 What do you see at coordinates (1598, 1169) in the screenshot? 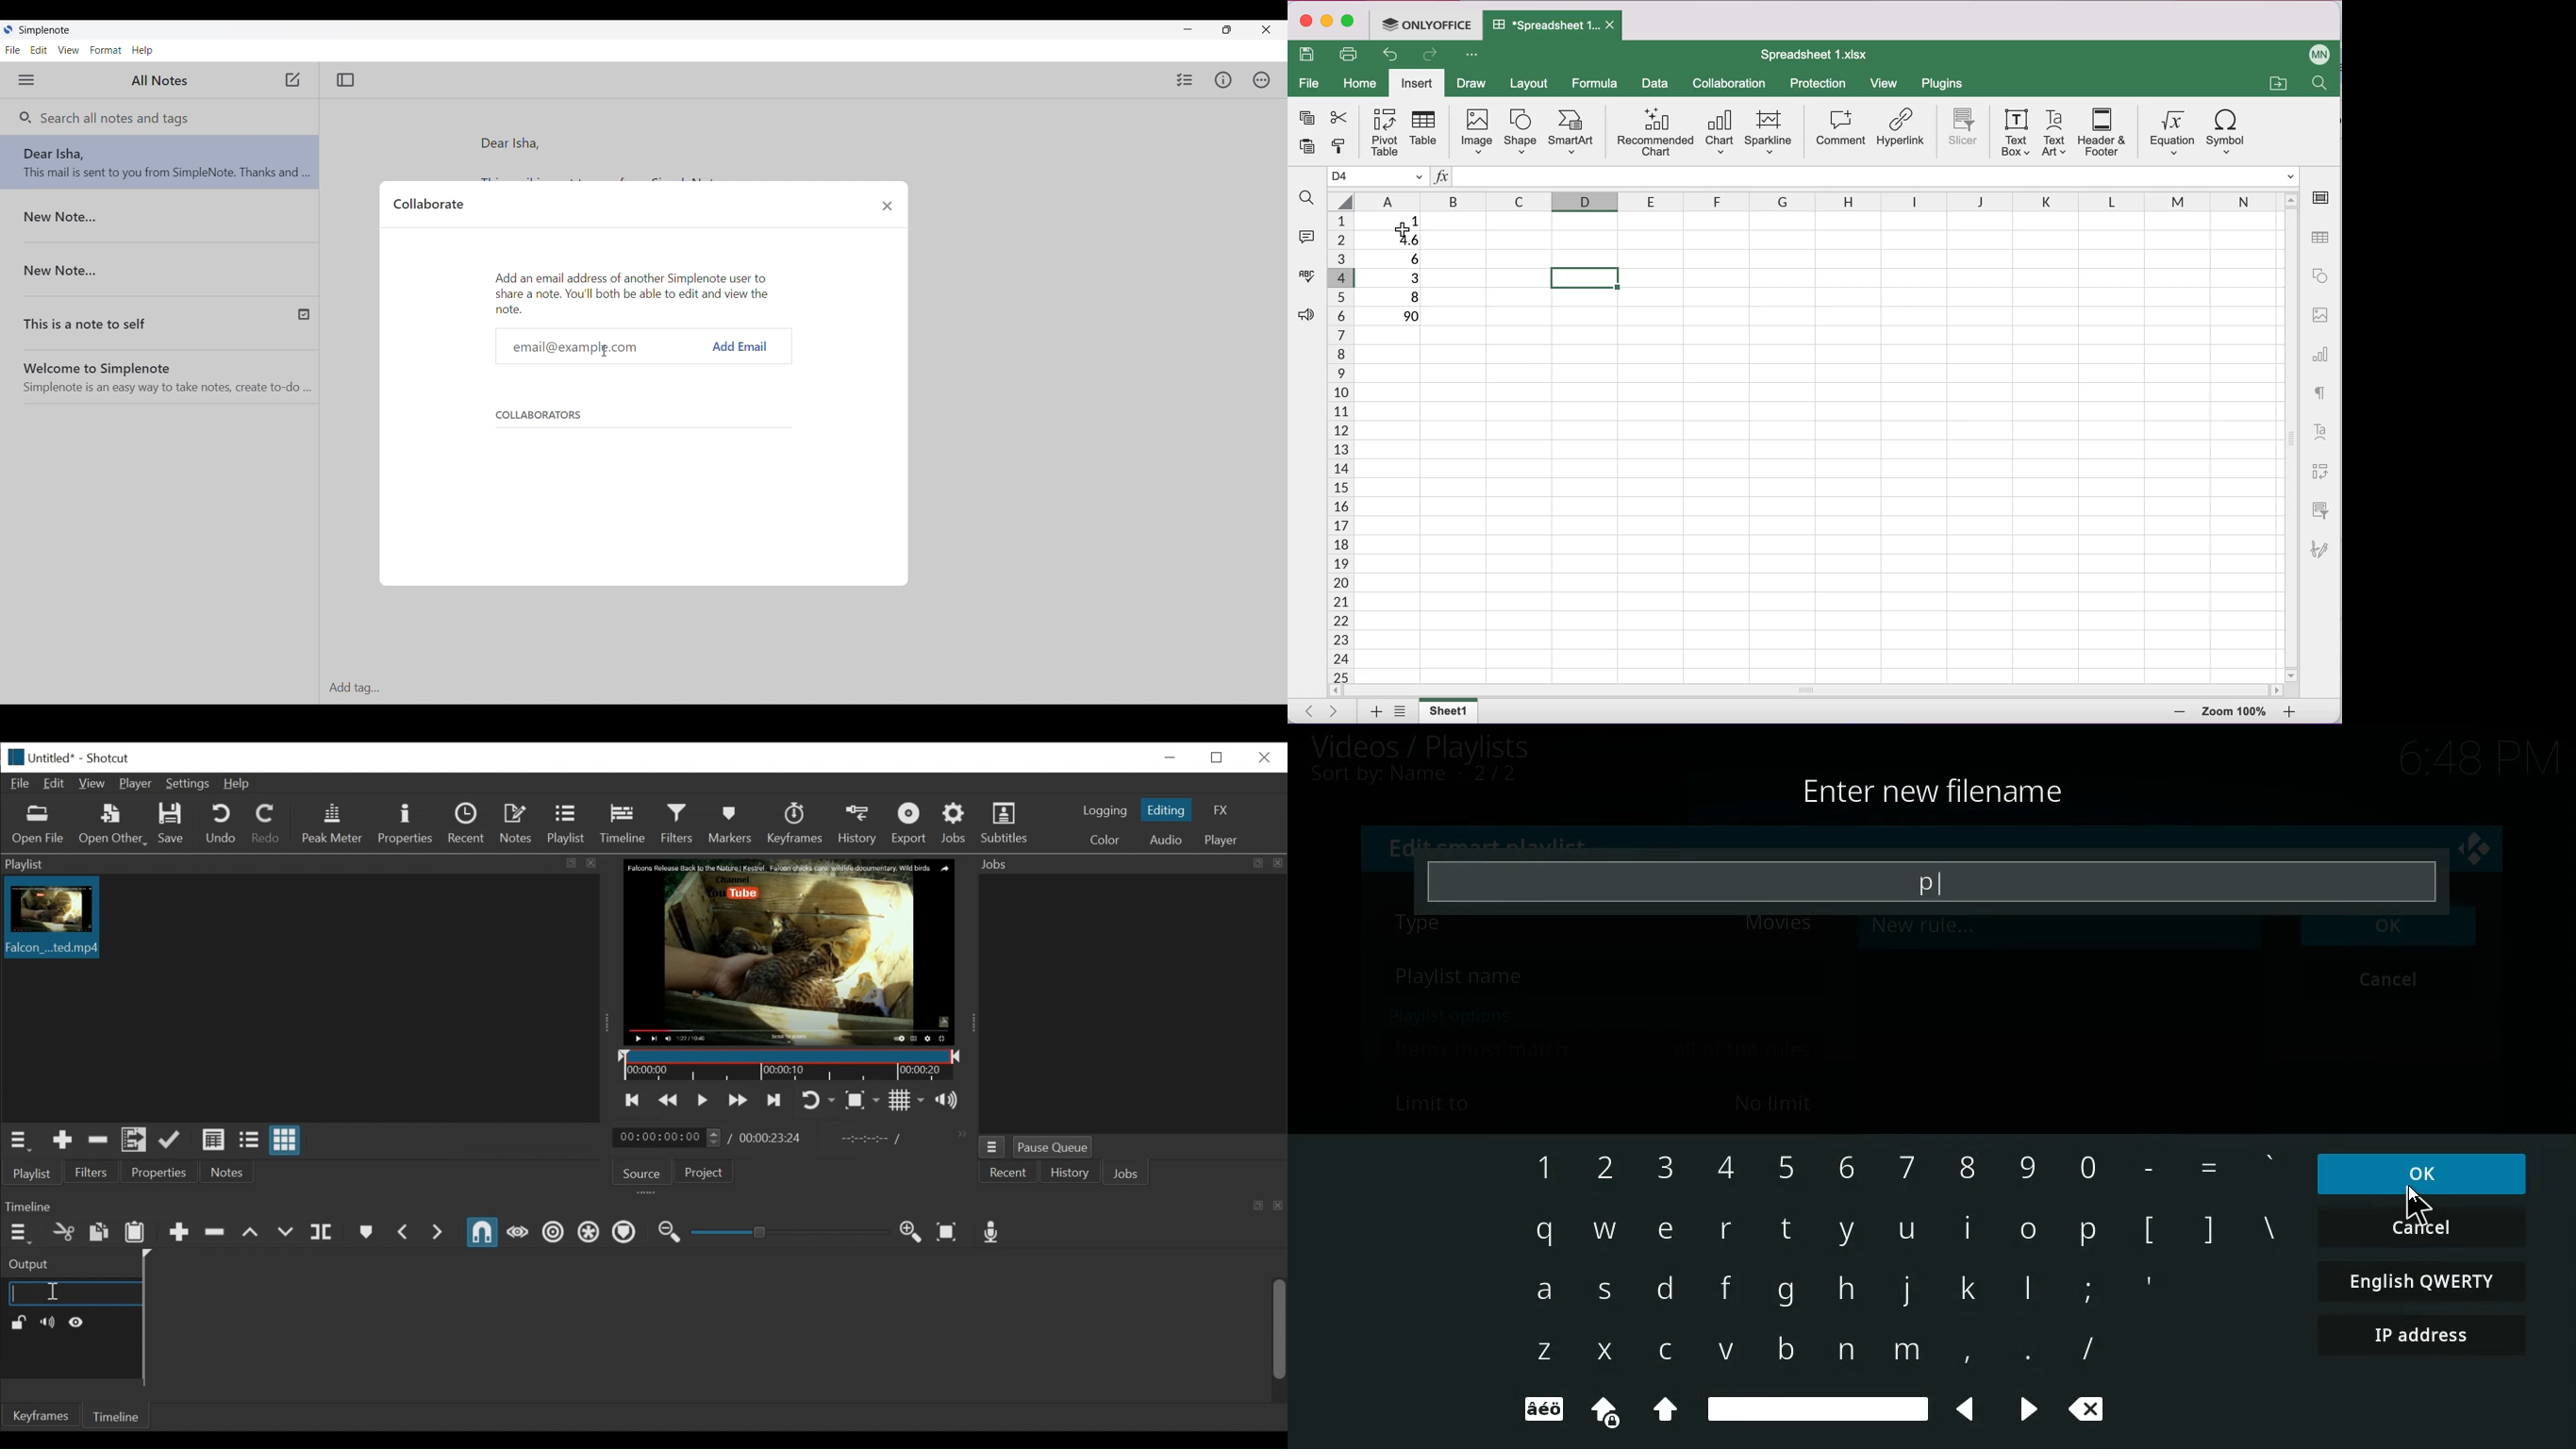
I see `2` at bounding box center [1598, 1169].